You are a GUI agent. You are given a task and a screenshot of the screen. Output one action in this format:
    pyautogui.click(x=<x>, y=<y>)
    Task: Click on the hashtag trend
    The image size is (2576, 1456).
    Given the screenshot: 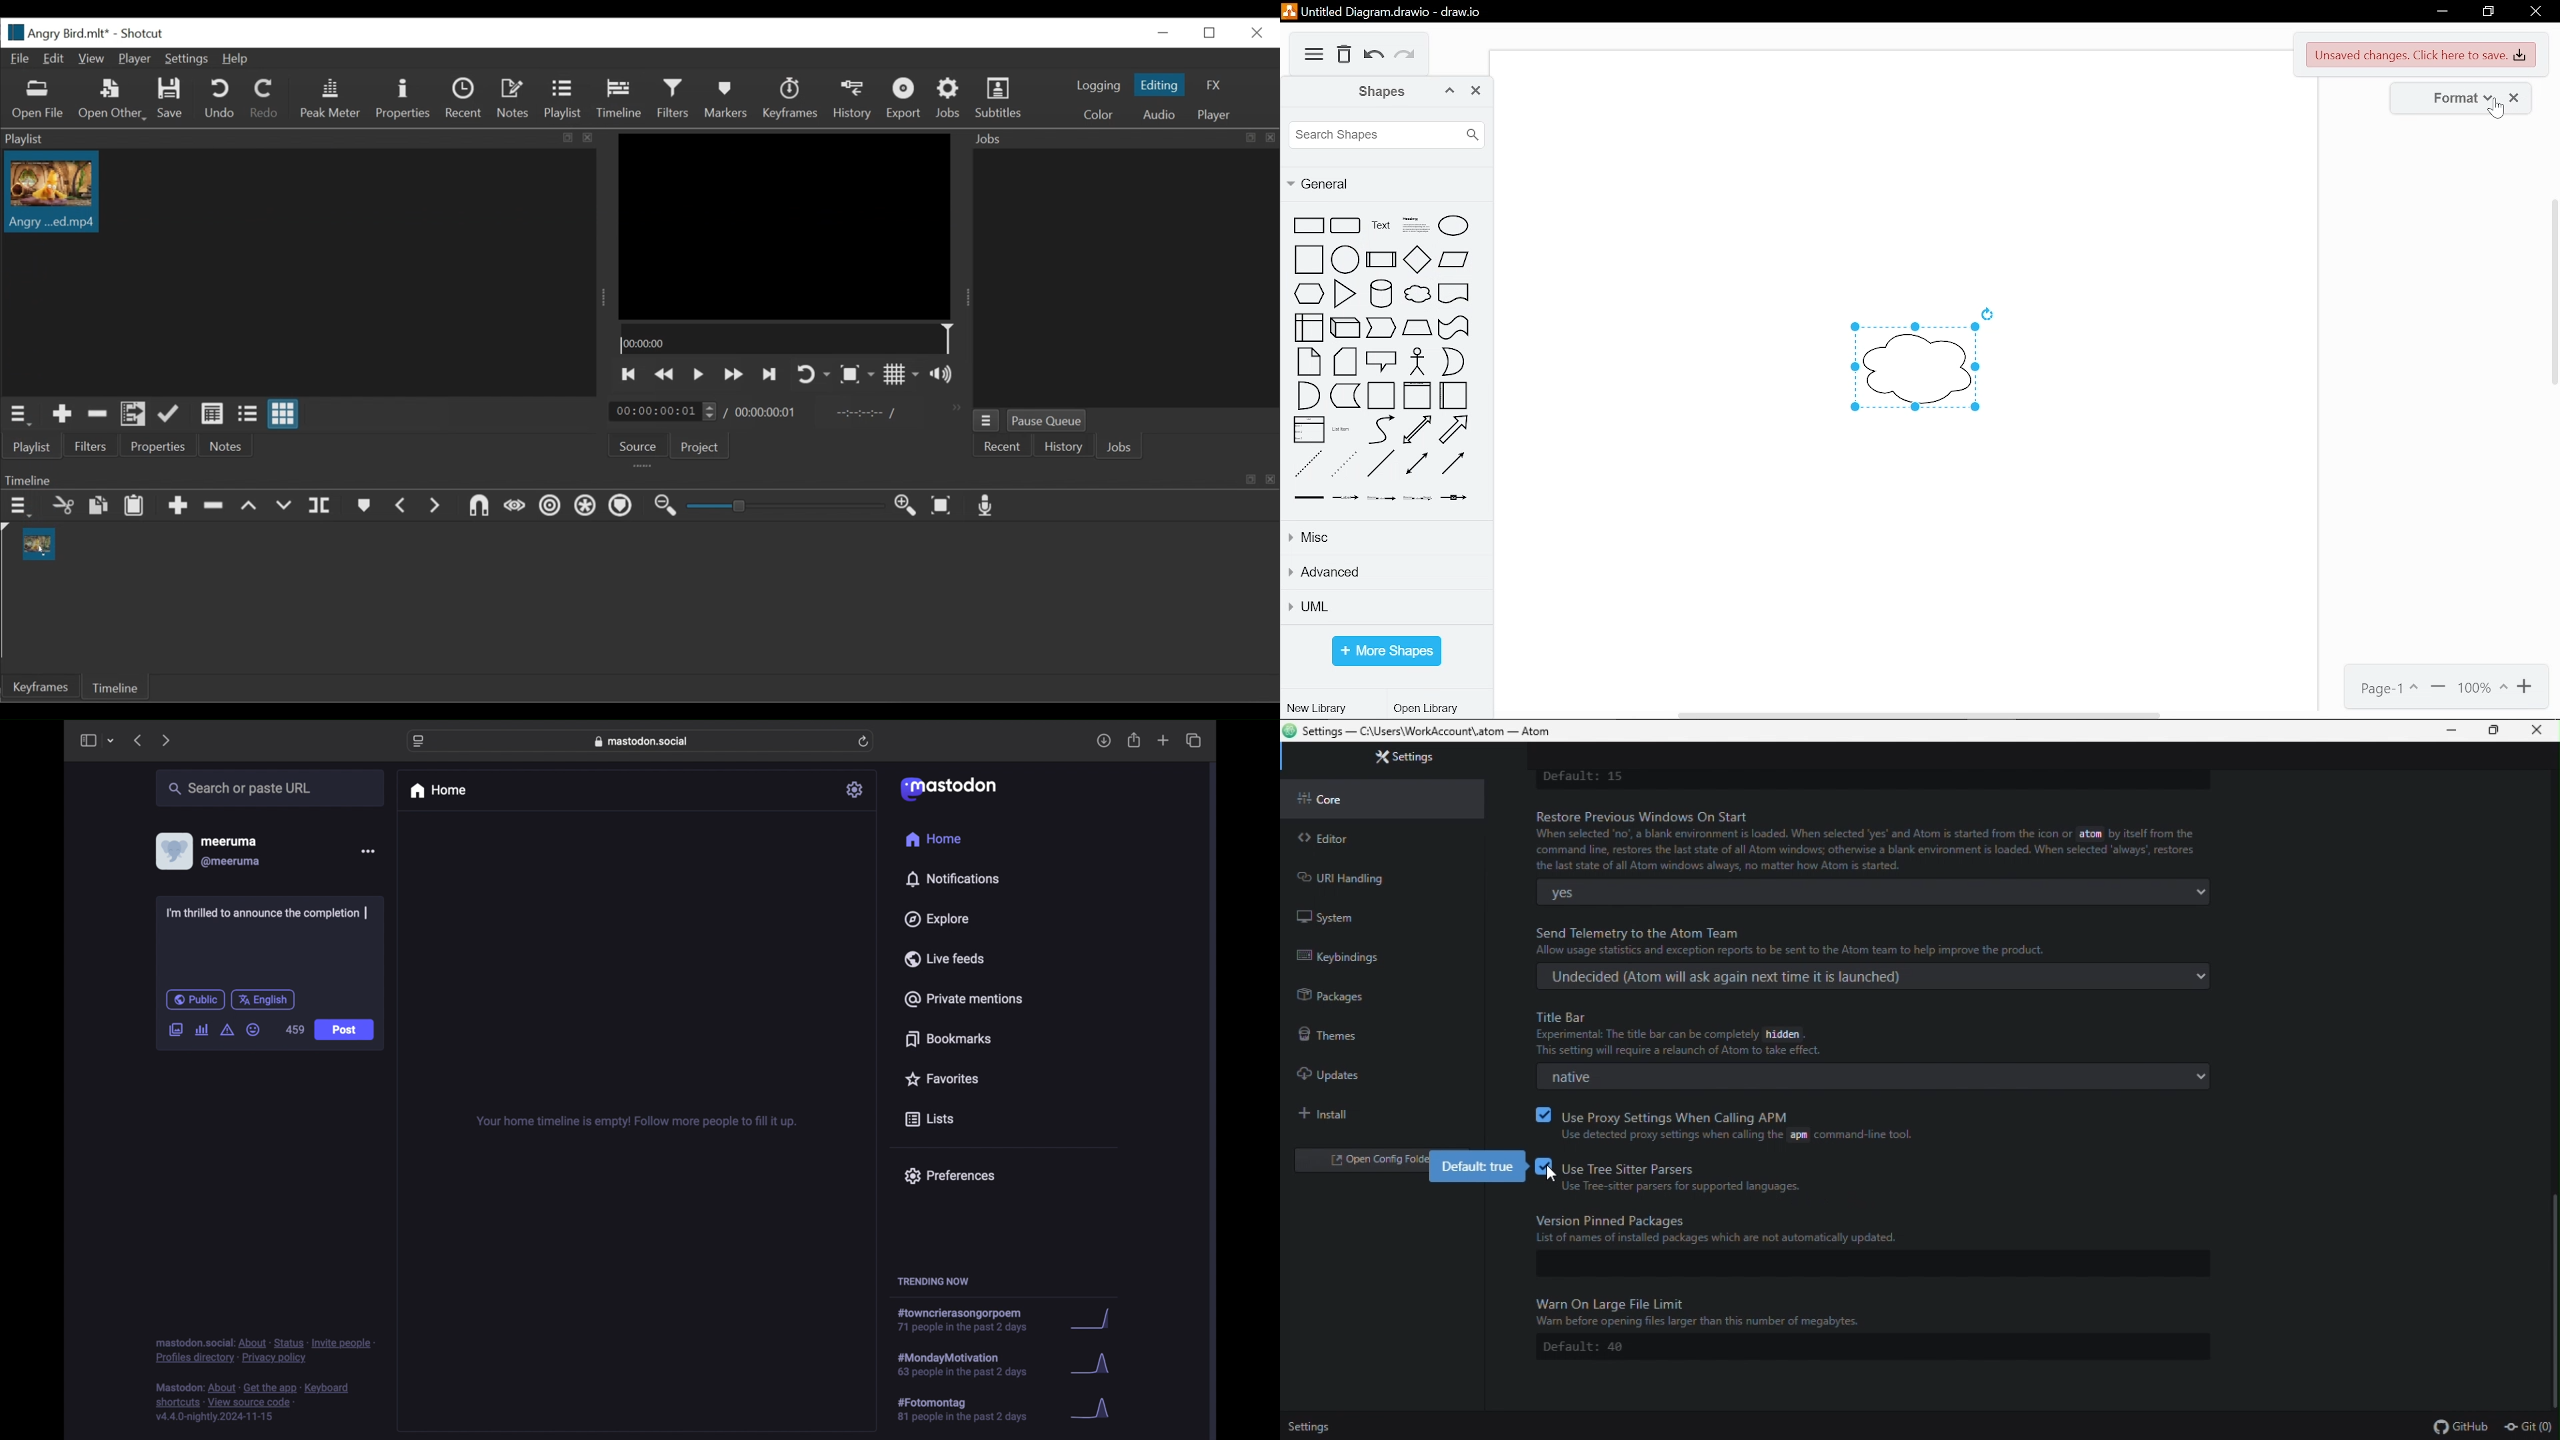 What is the action you would take?
    pyautogui.click(x=971, y=1408)
    